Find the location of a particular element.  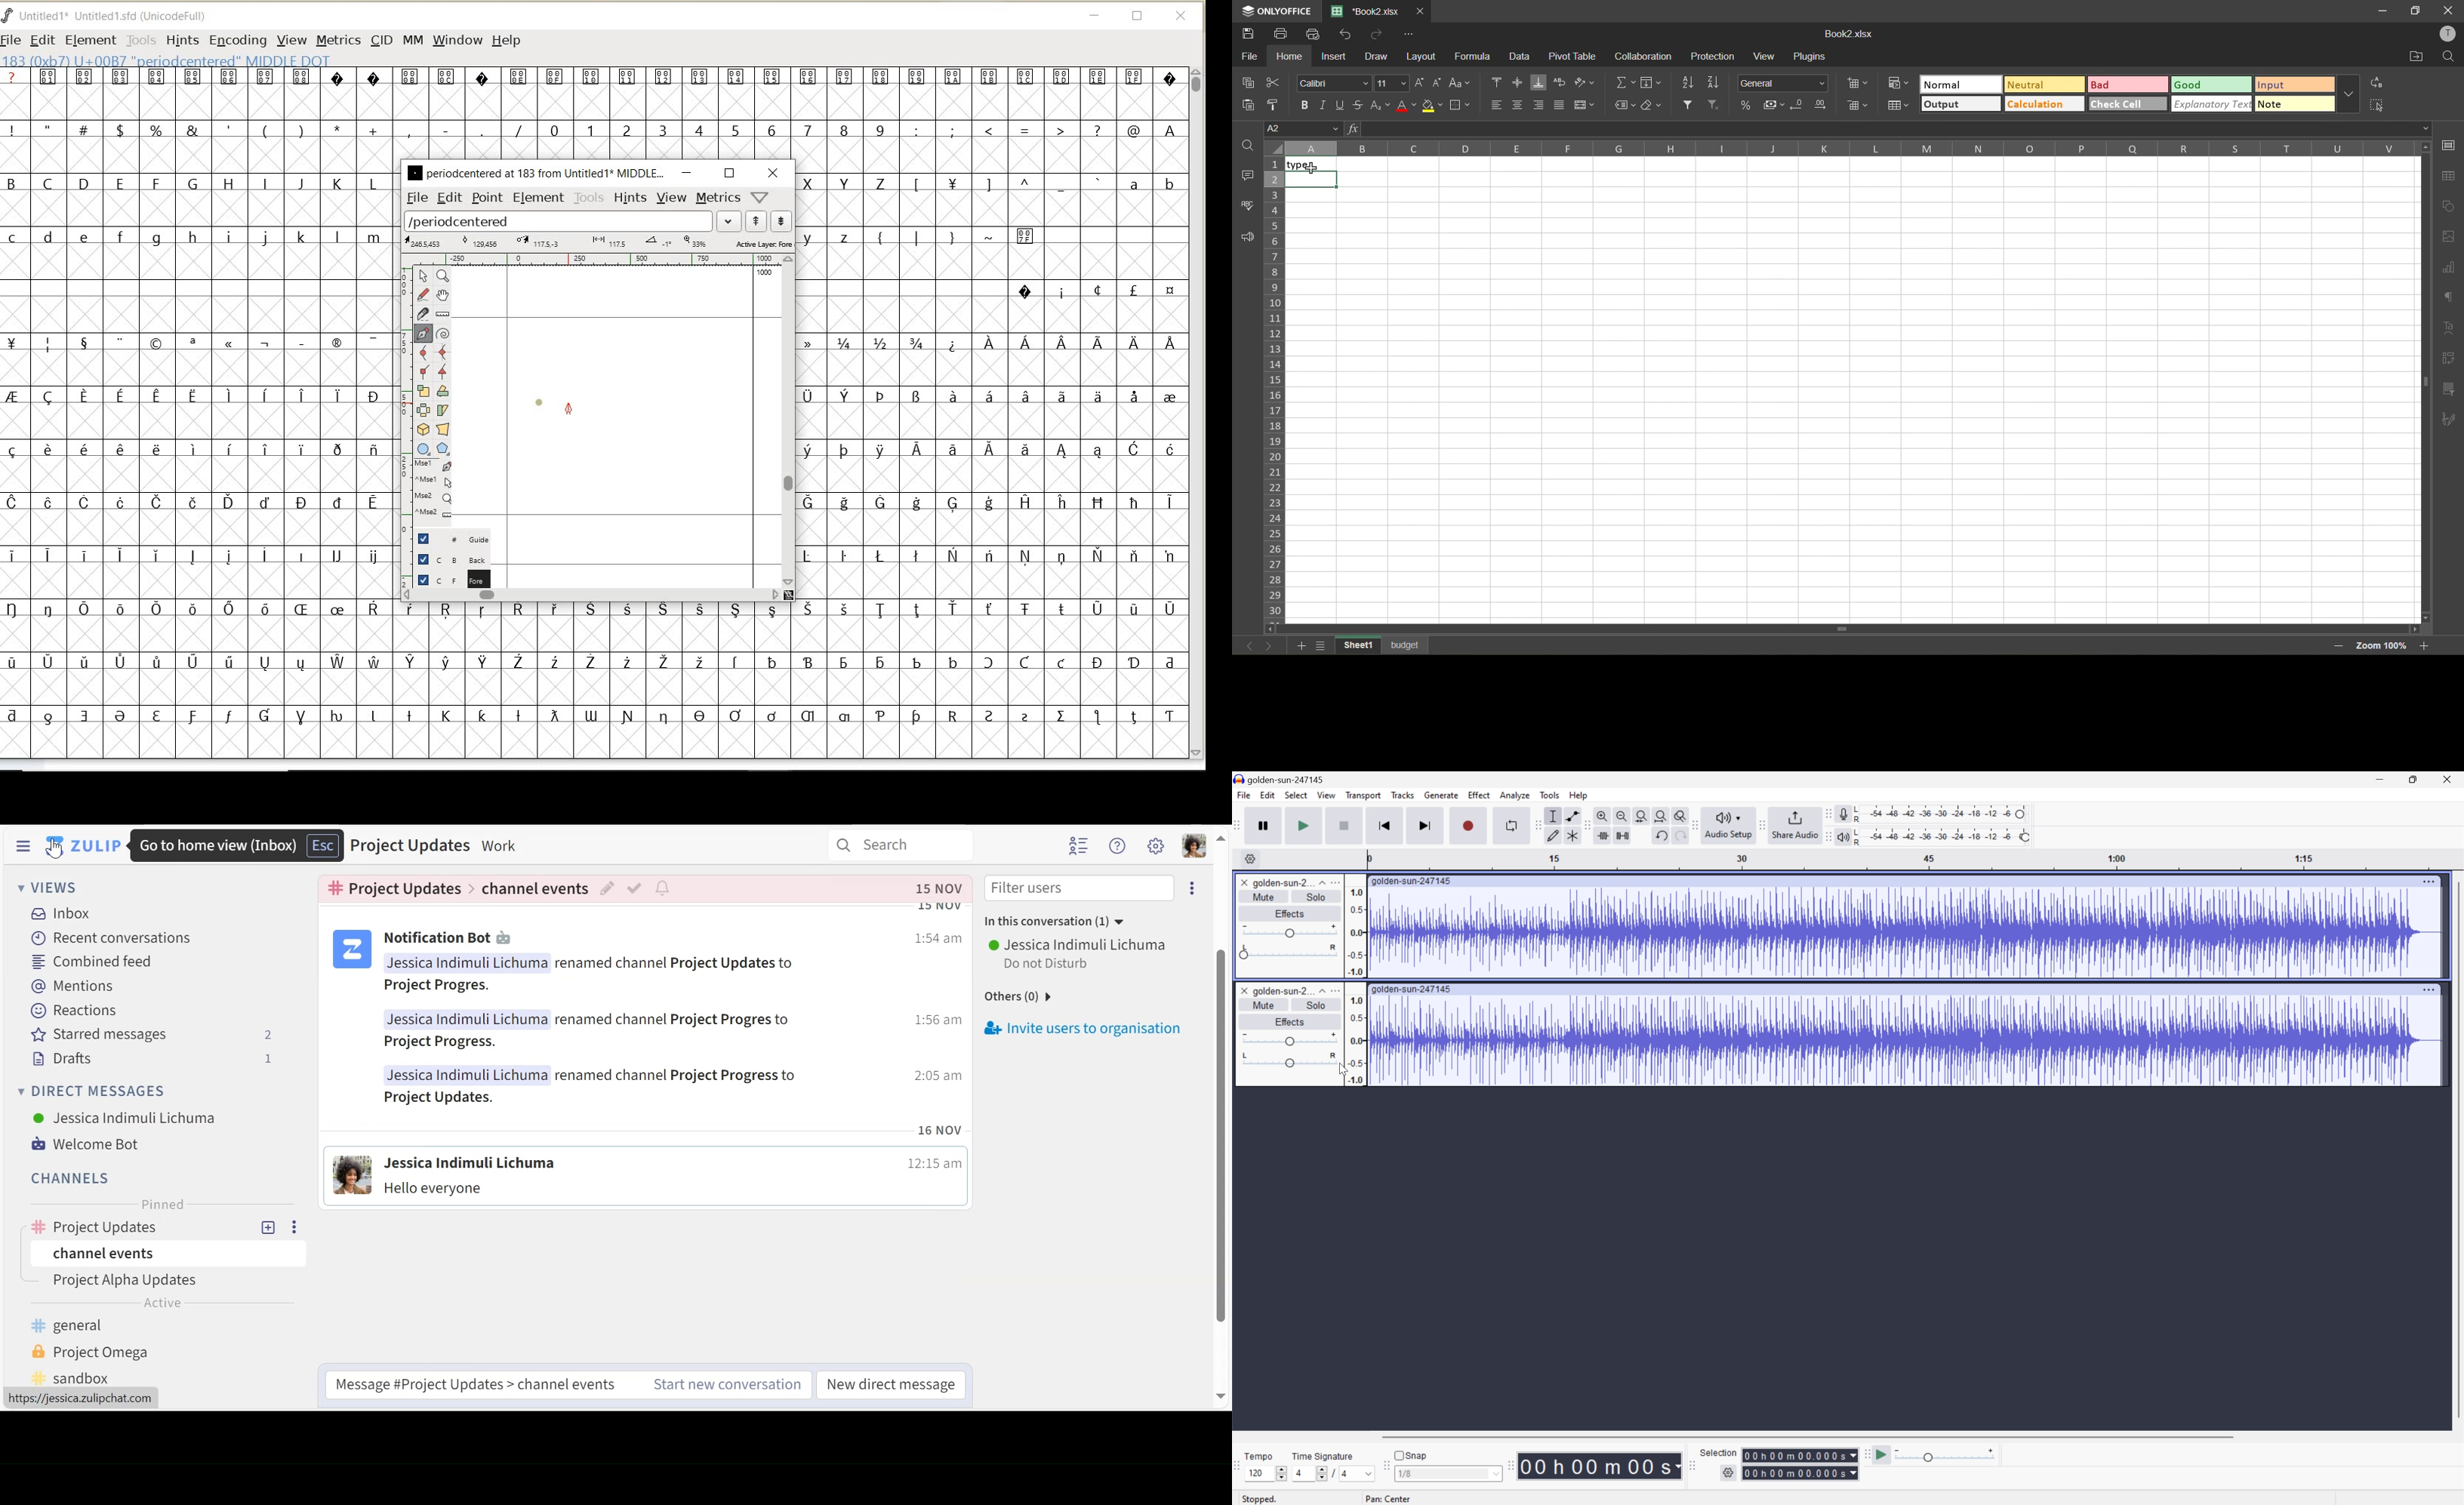

good is located at coordinates (2210, 84).